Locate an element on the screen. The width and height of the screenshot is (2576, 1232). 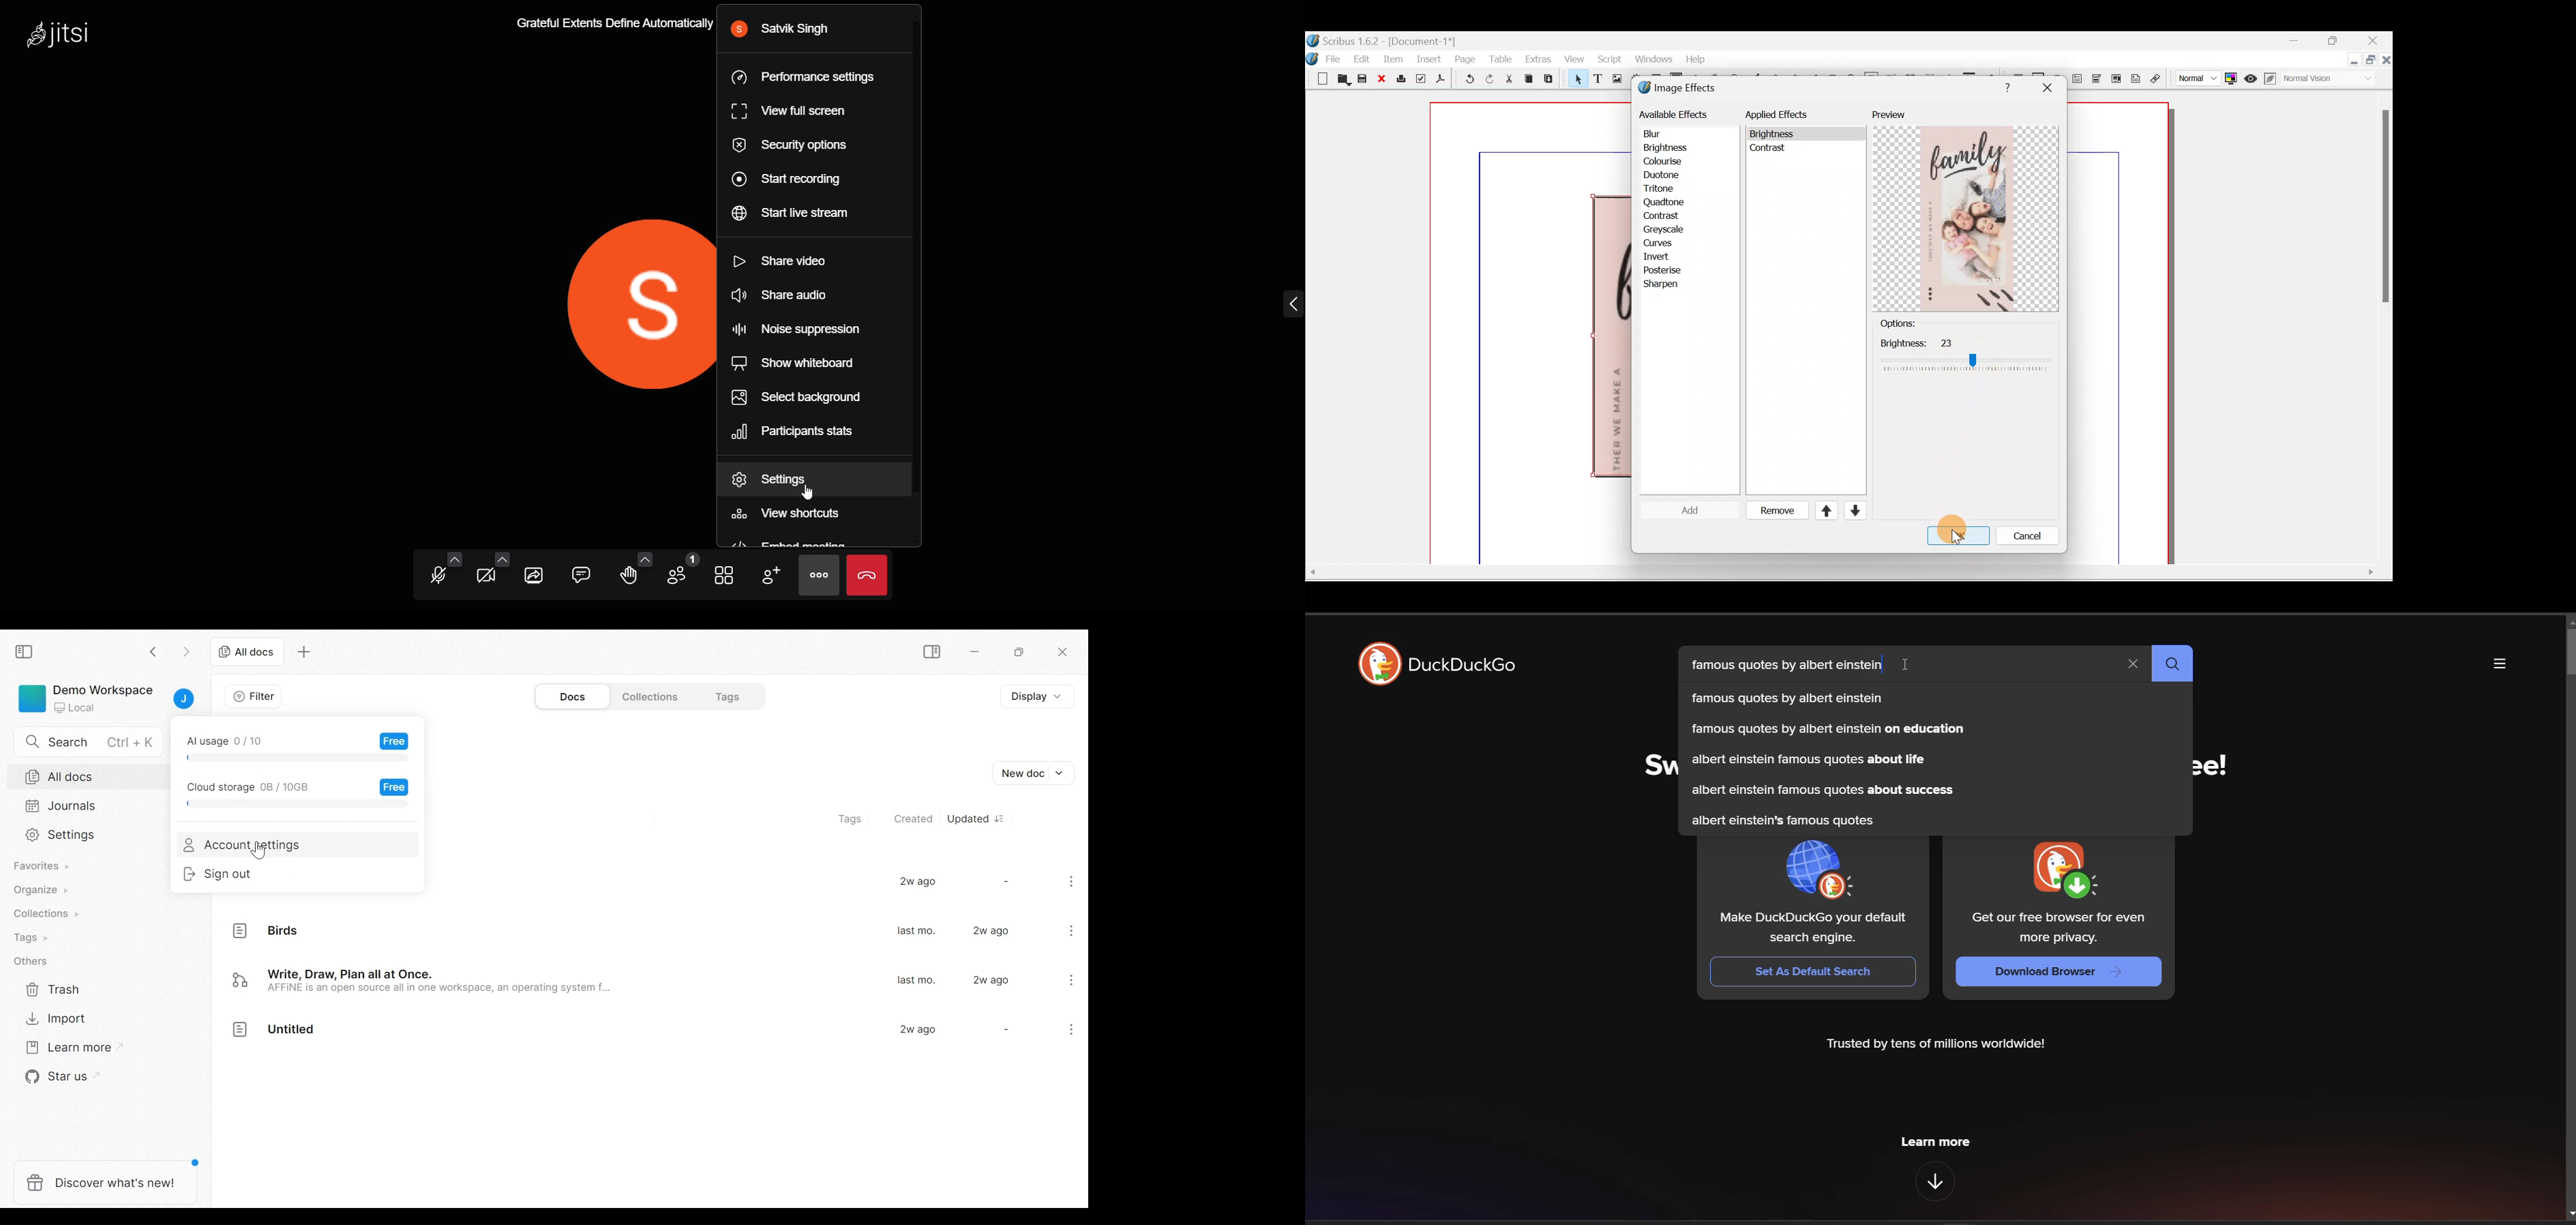
Colourise is located at coordinates (1668, 162).